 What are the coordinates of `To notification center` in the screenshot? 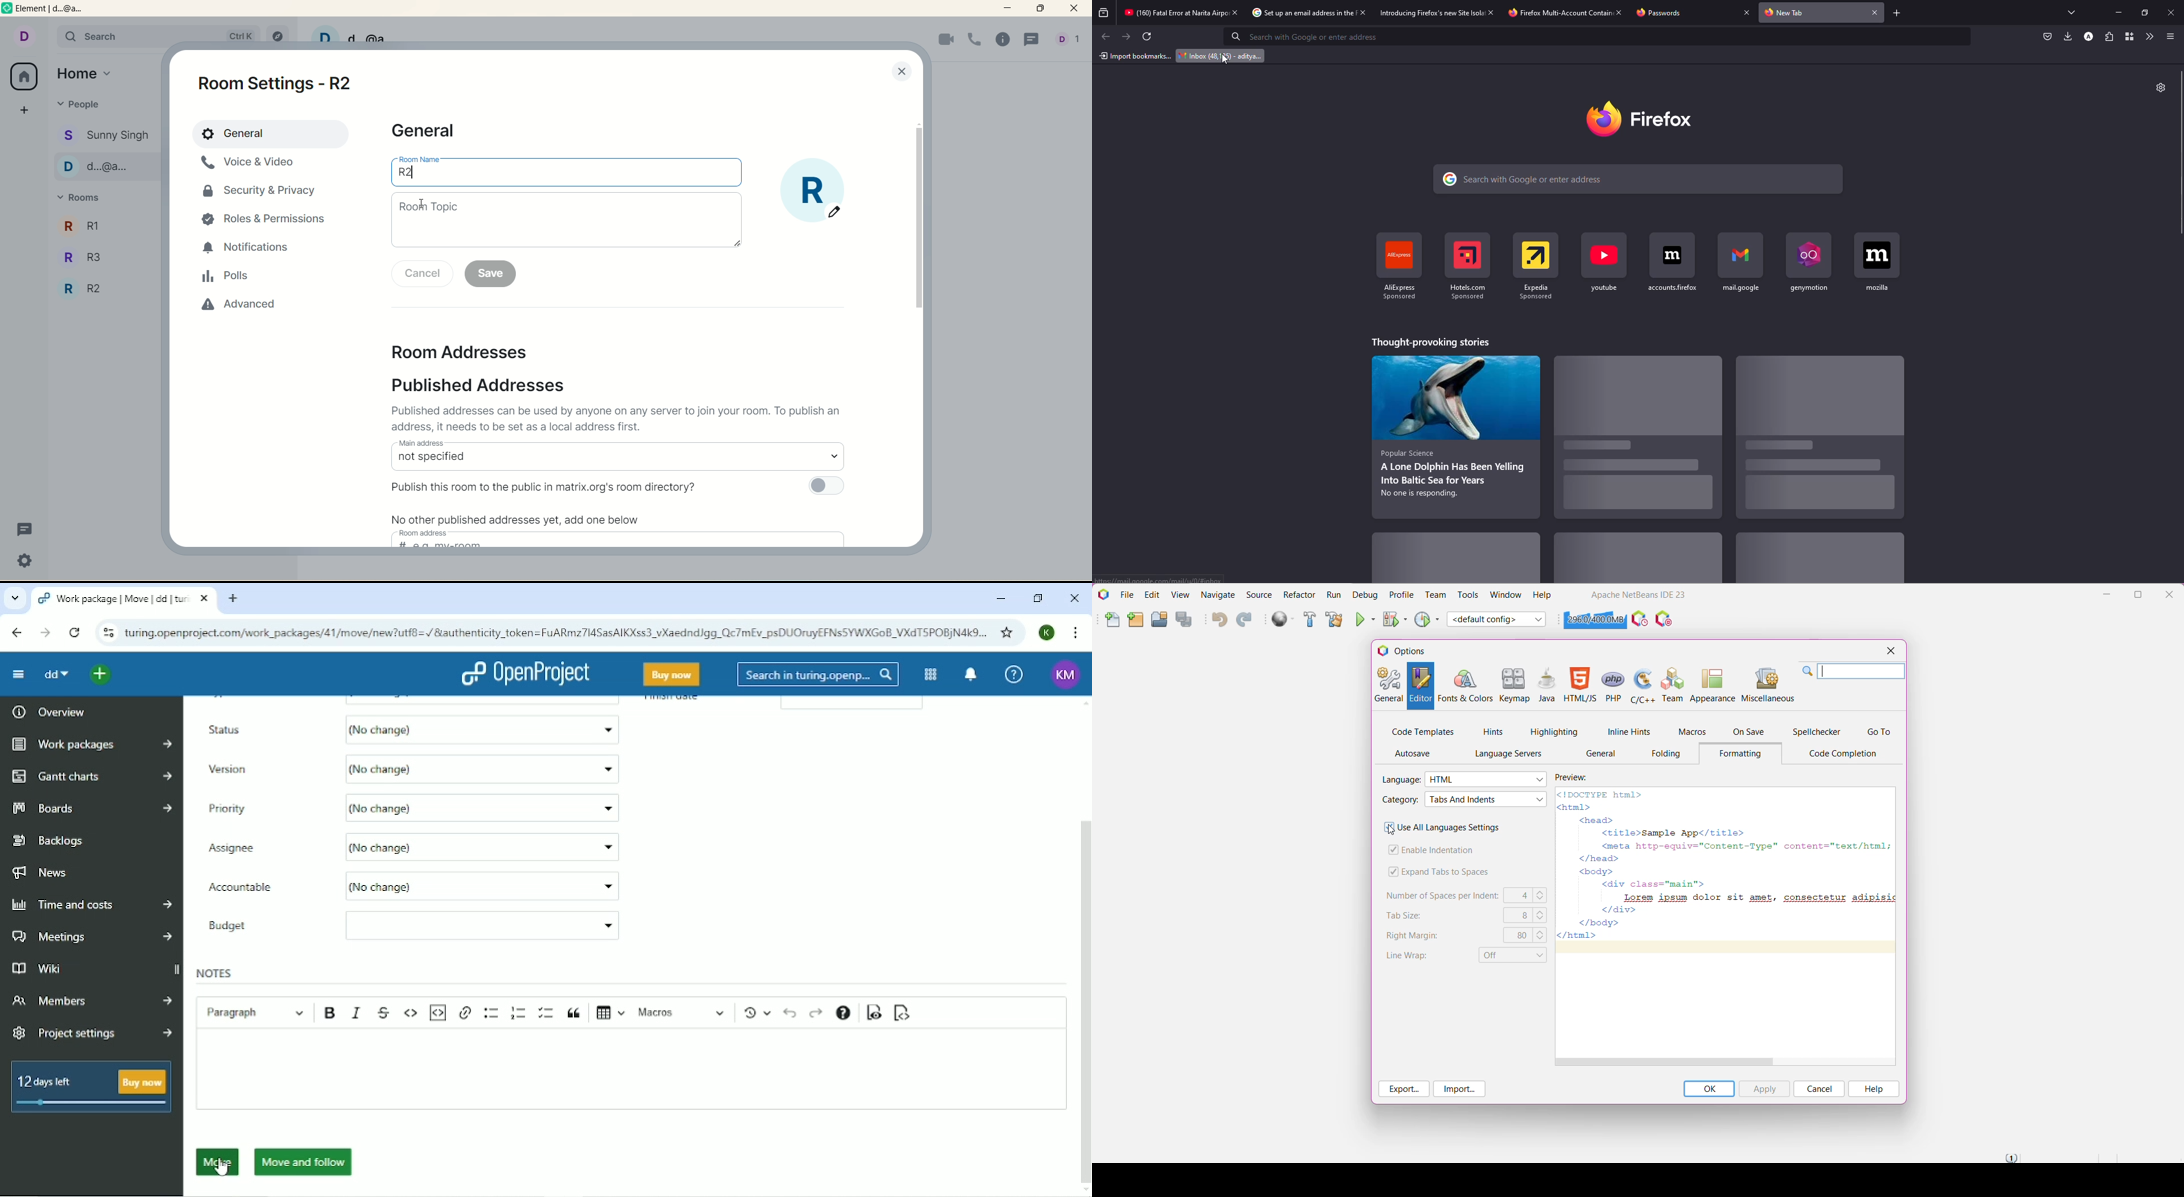 It's located at (968, 674).